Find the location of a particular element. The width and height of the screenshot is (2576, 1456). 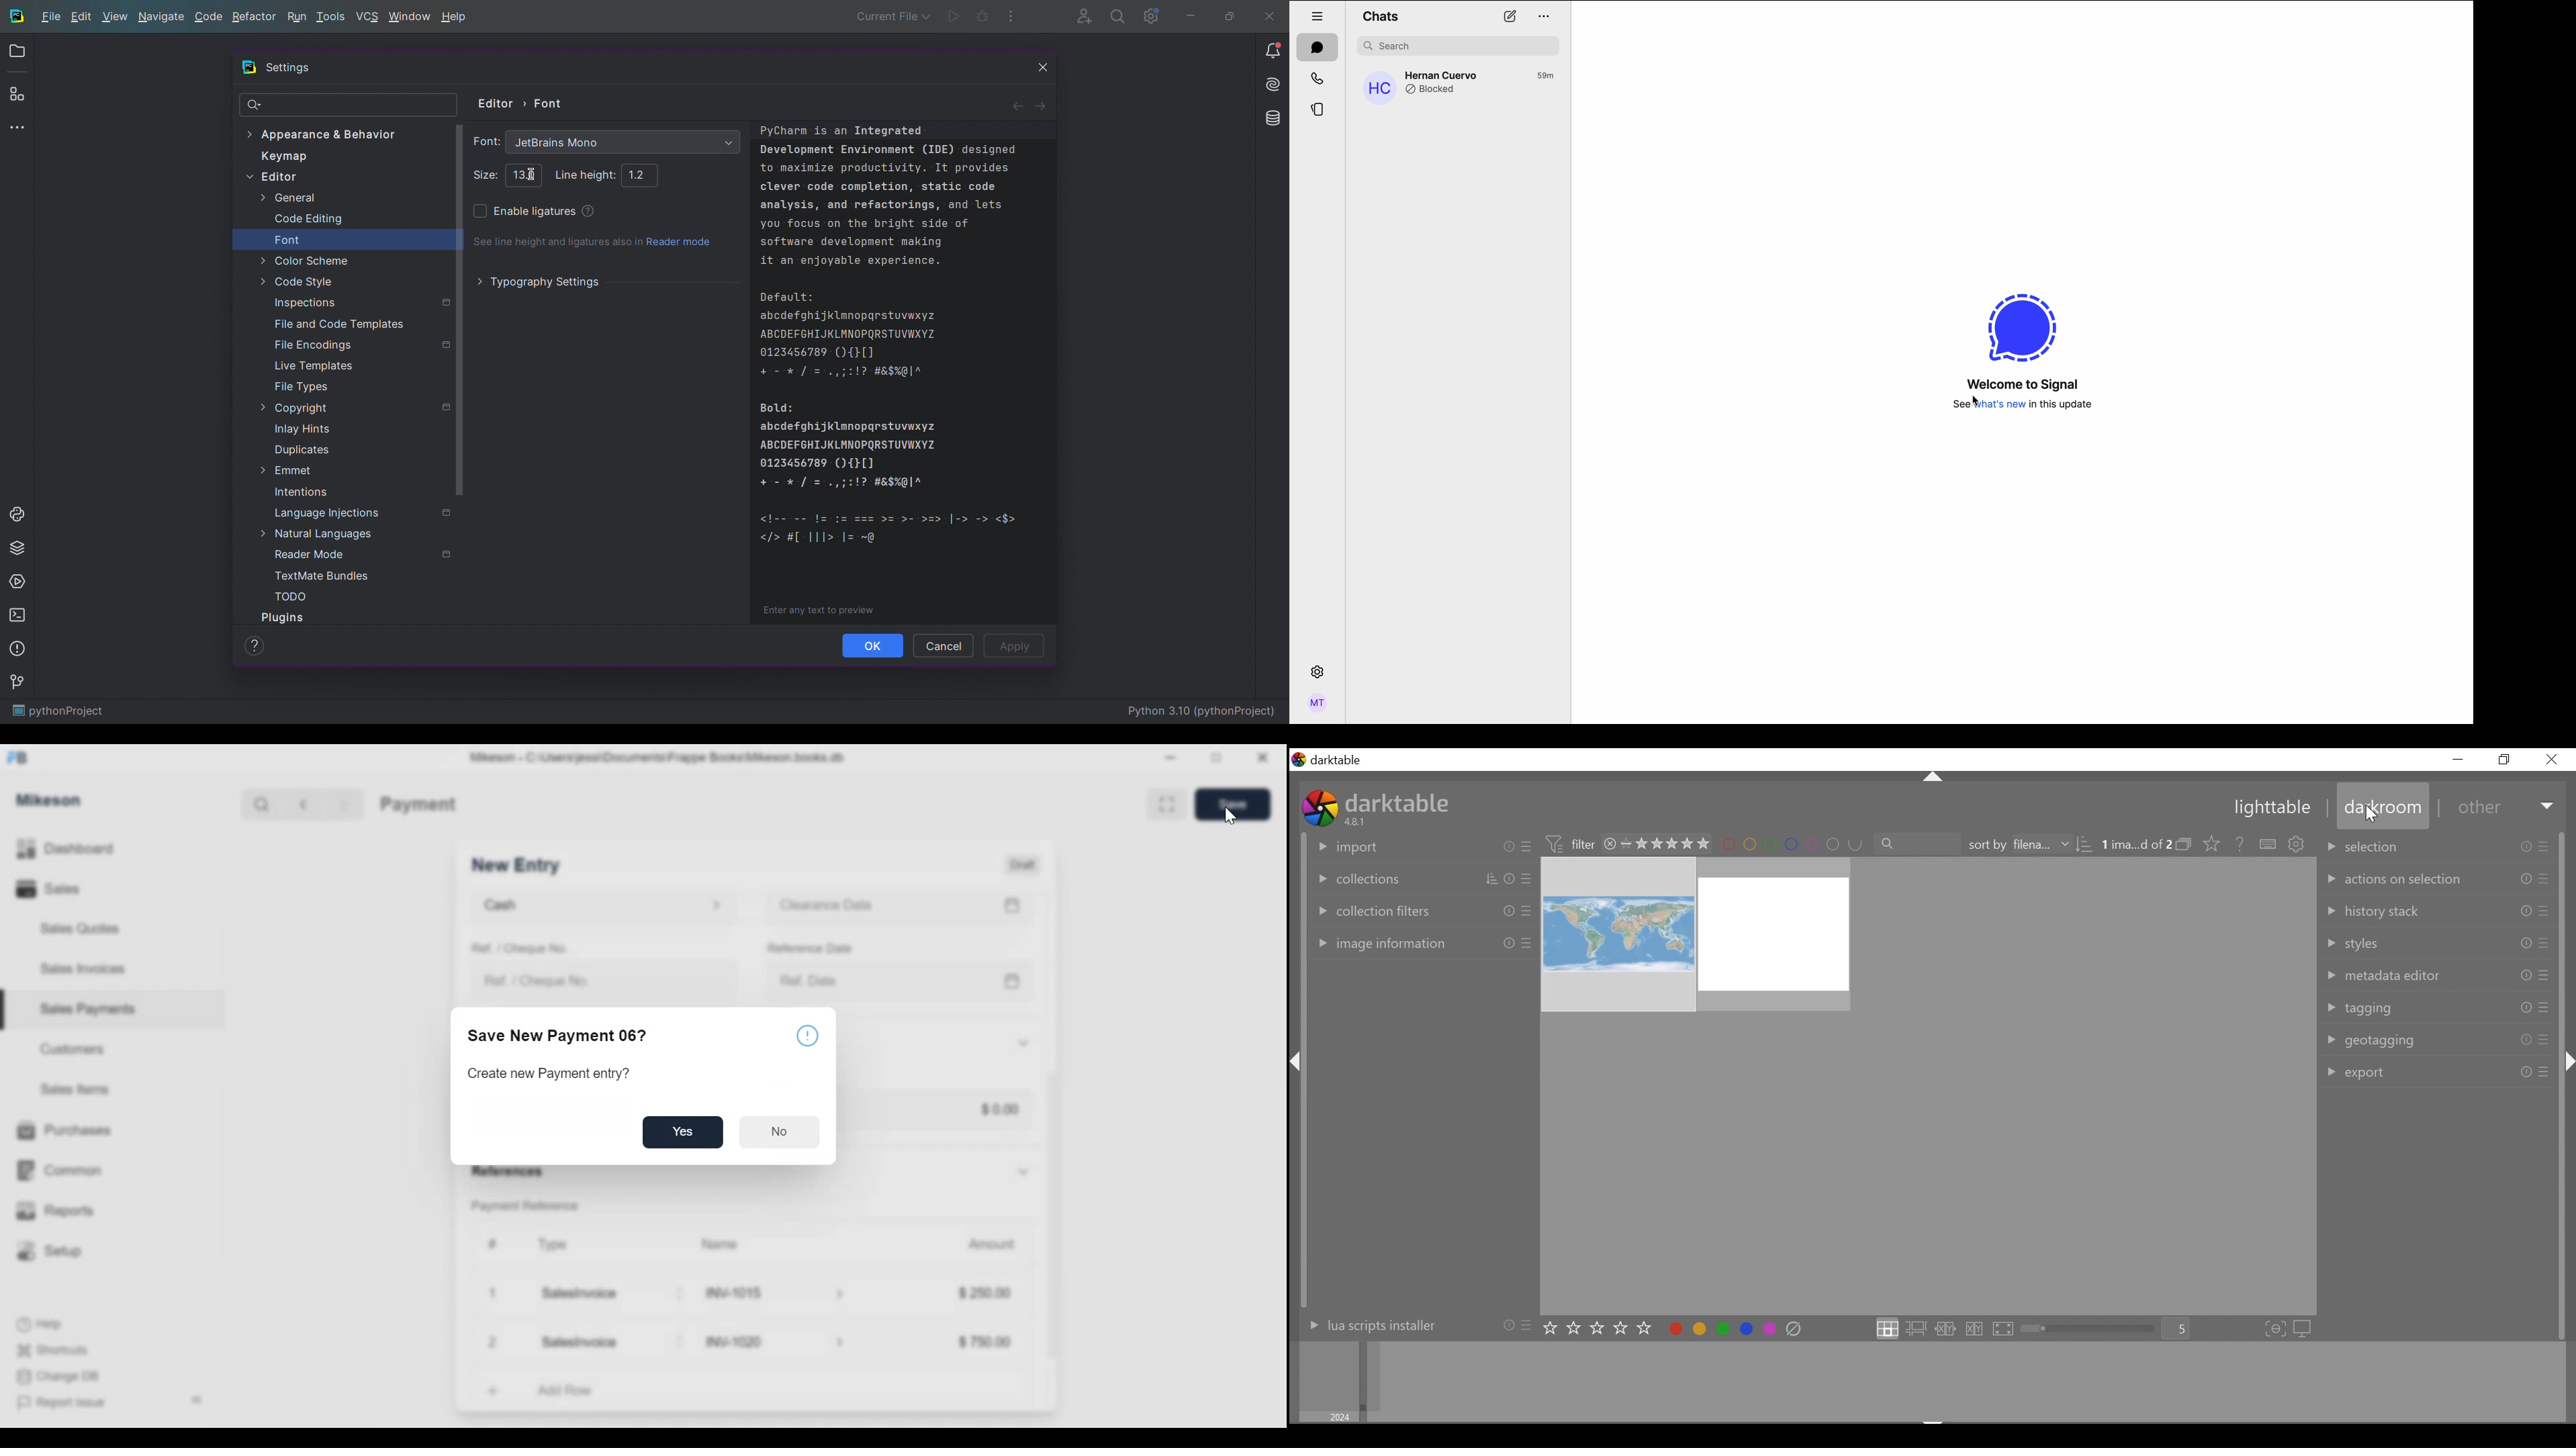

darktable is located at coordinates (1397, 802).